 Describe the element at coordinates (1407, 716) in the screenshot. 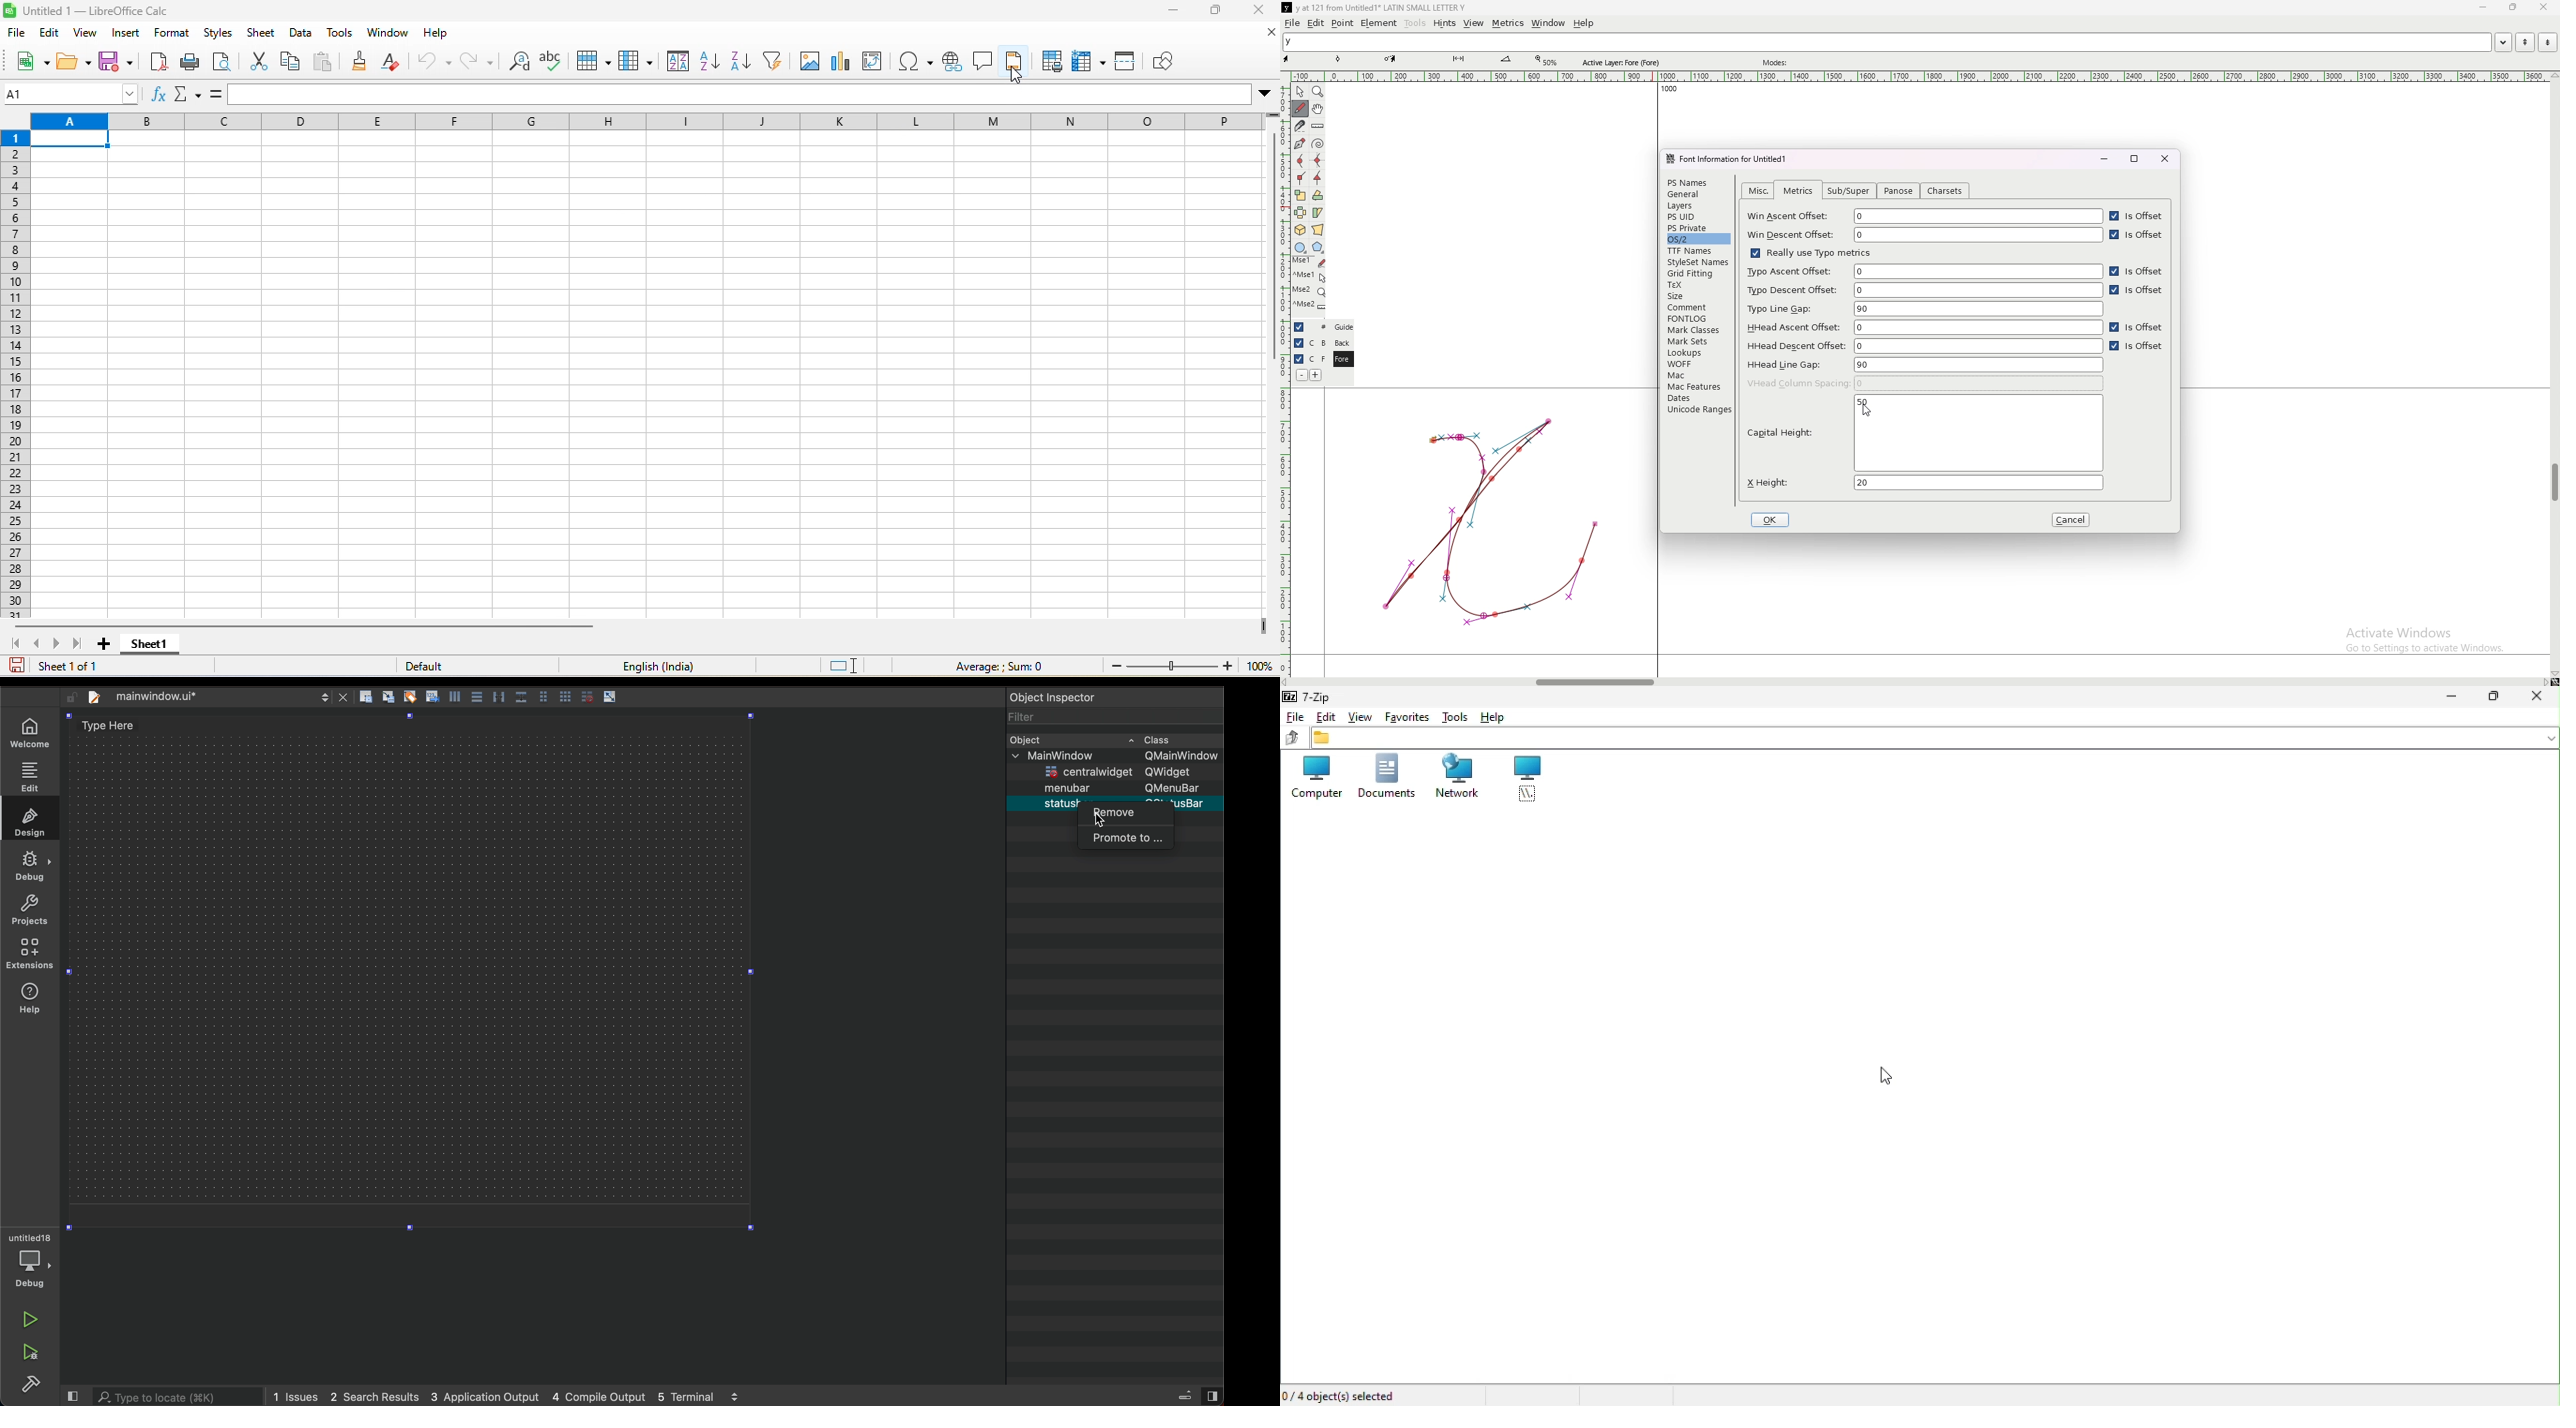

I see `Favourite` at that location.